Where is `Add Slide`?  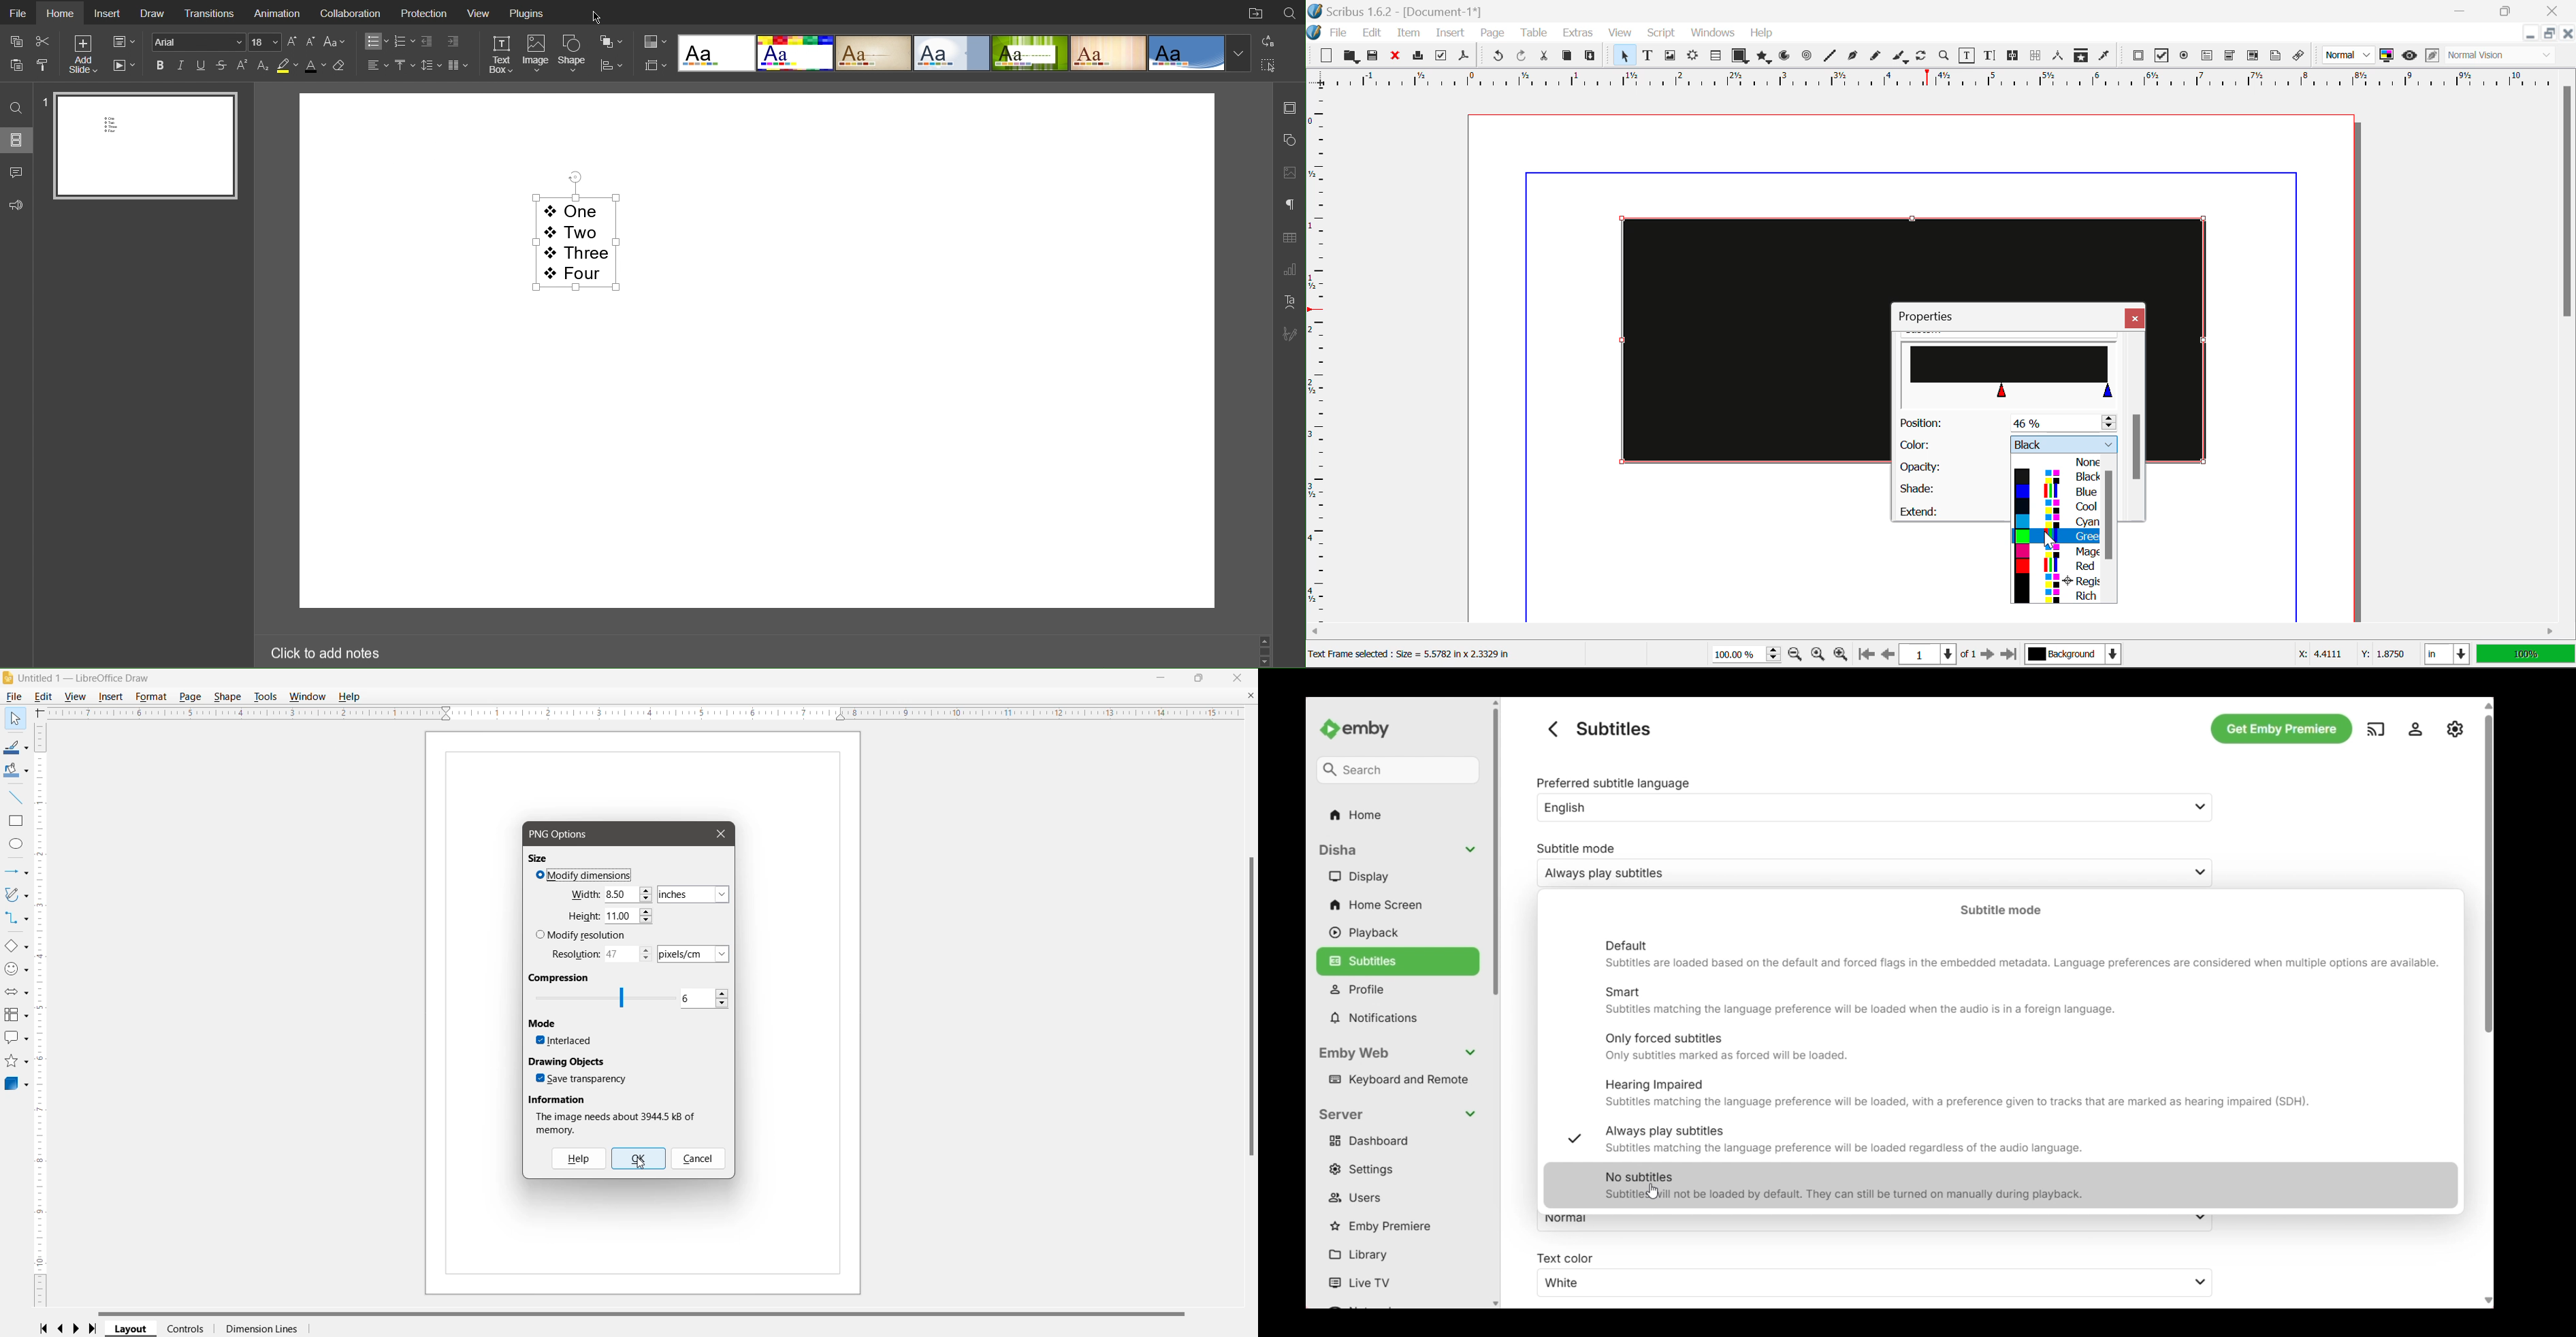
Add Slide is located at coordinates (86, 54).